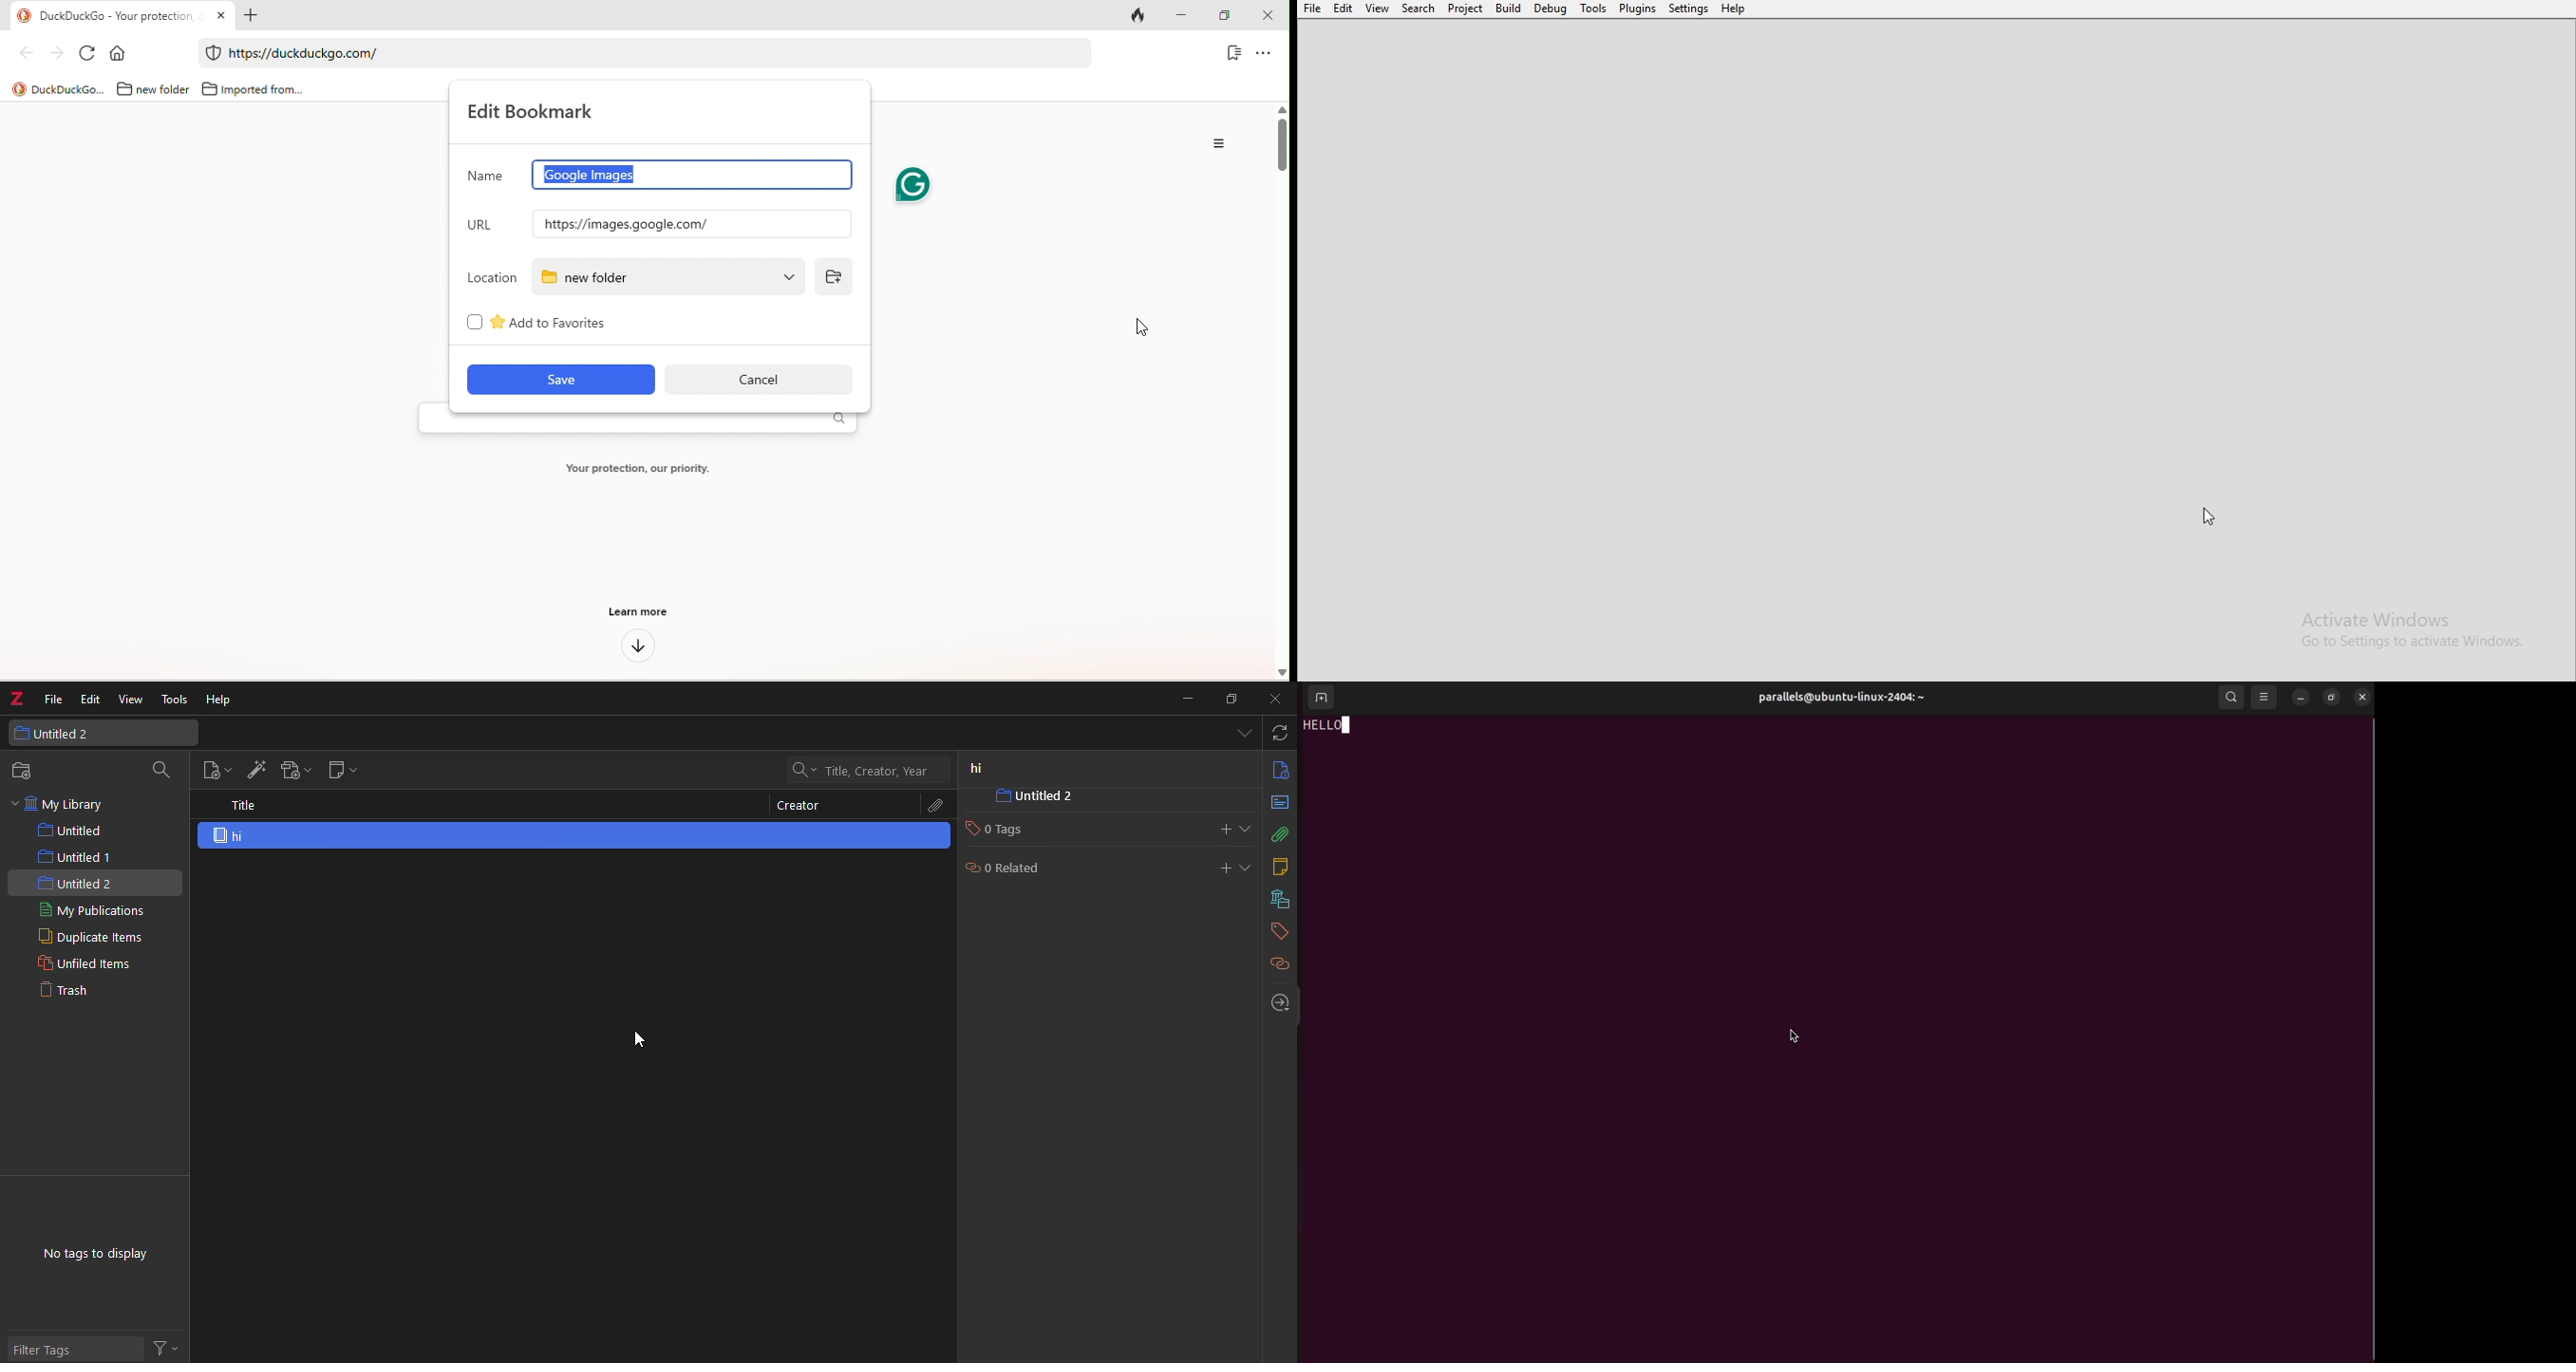 This screenshot has height=1372, width=2576. I want to click on search, so click(867, 769).